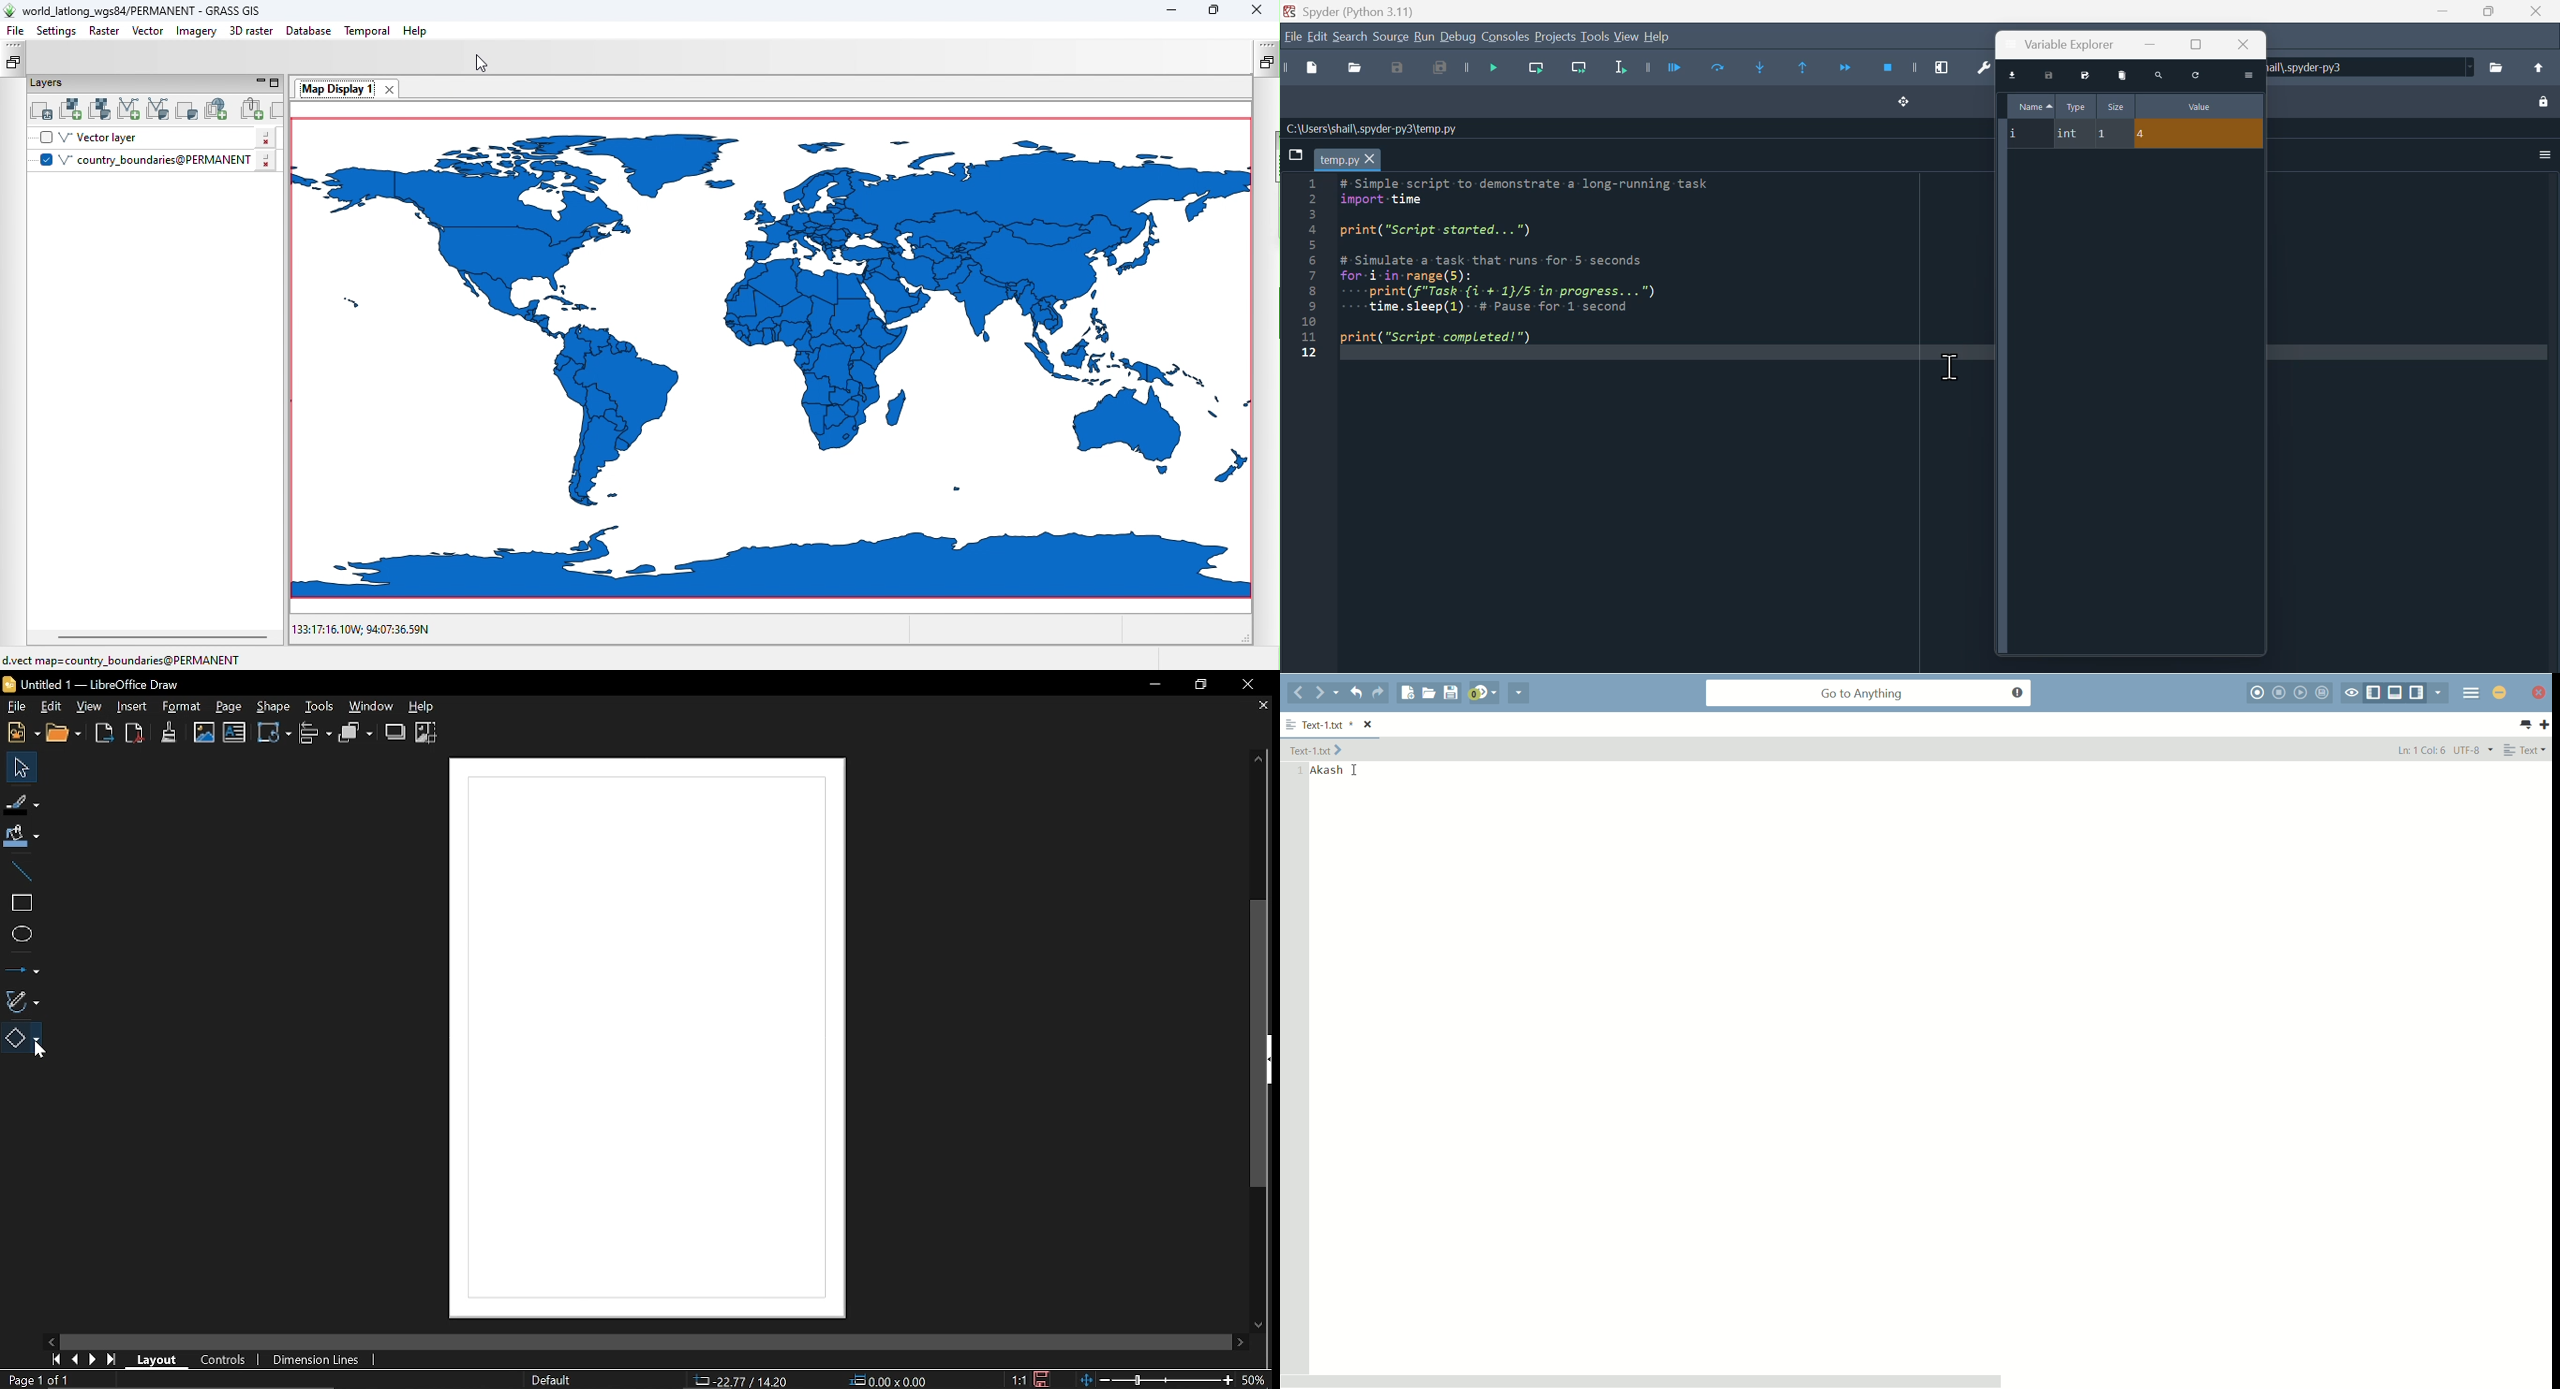 The height and width of the screenshot is (1400, 2576). Describe the element at coordinates (1980, 69) in the screenshot. I see `Preferences` at that location.